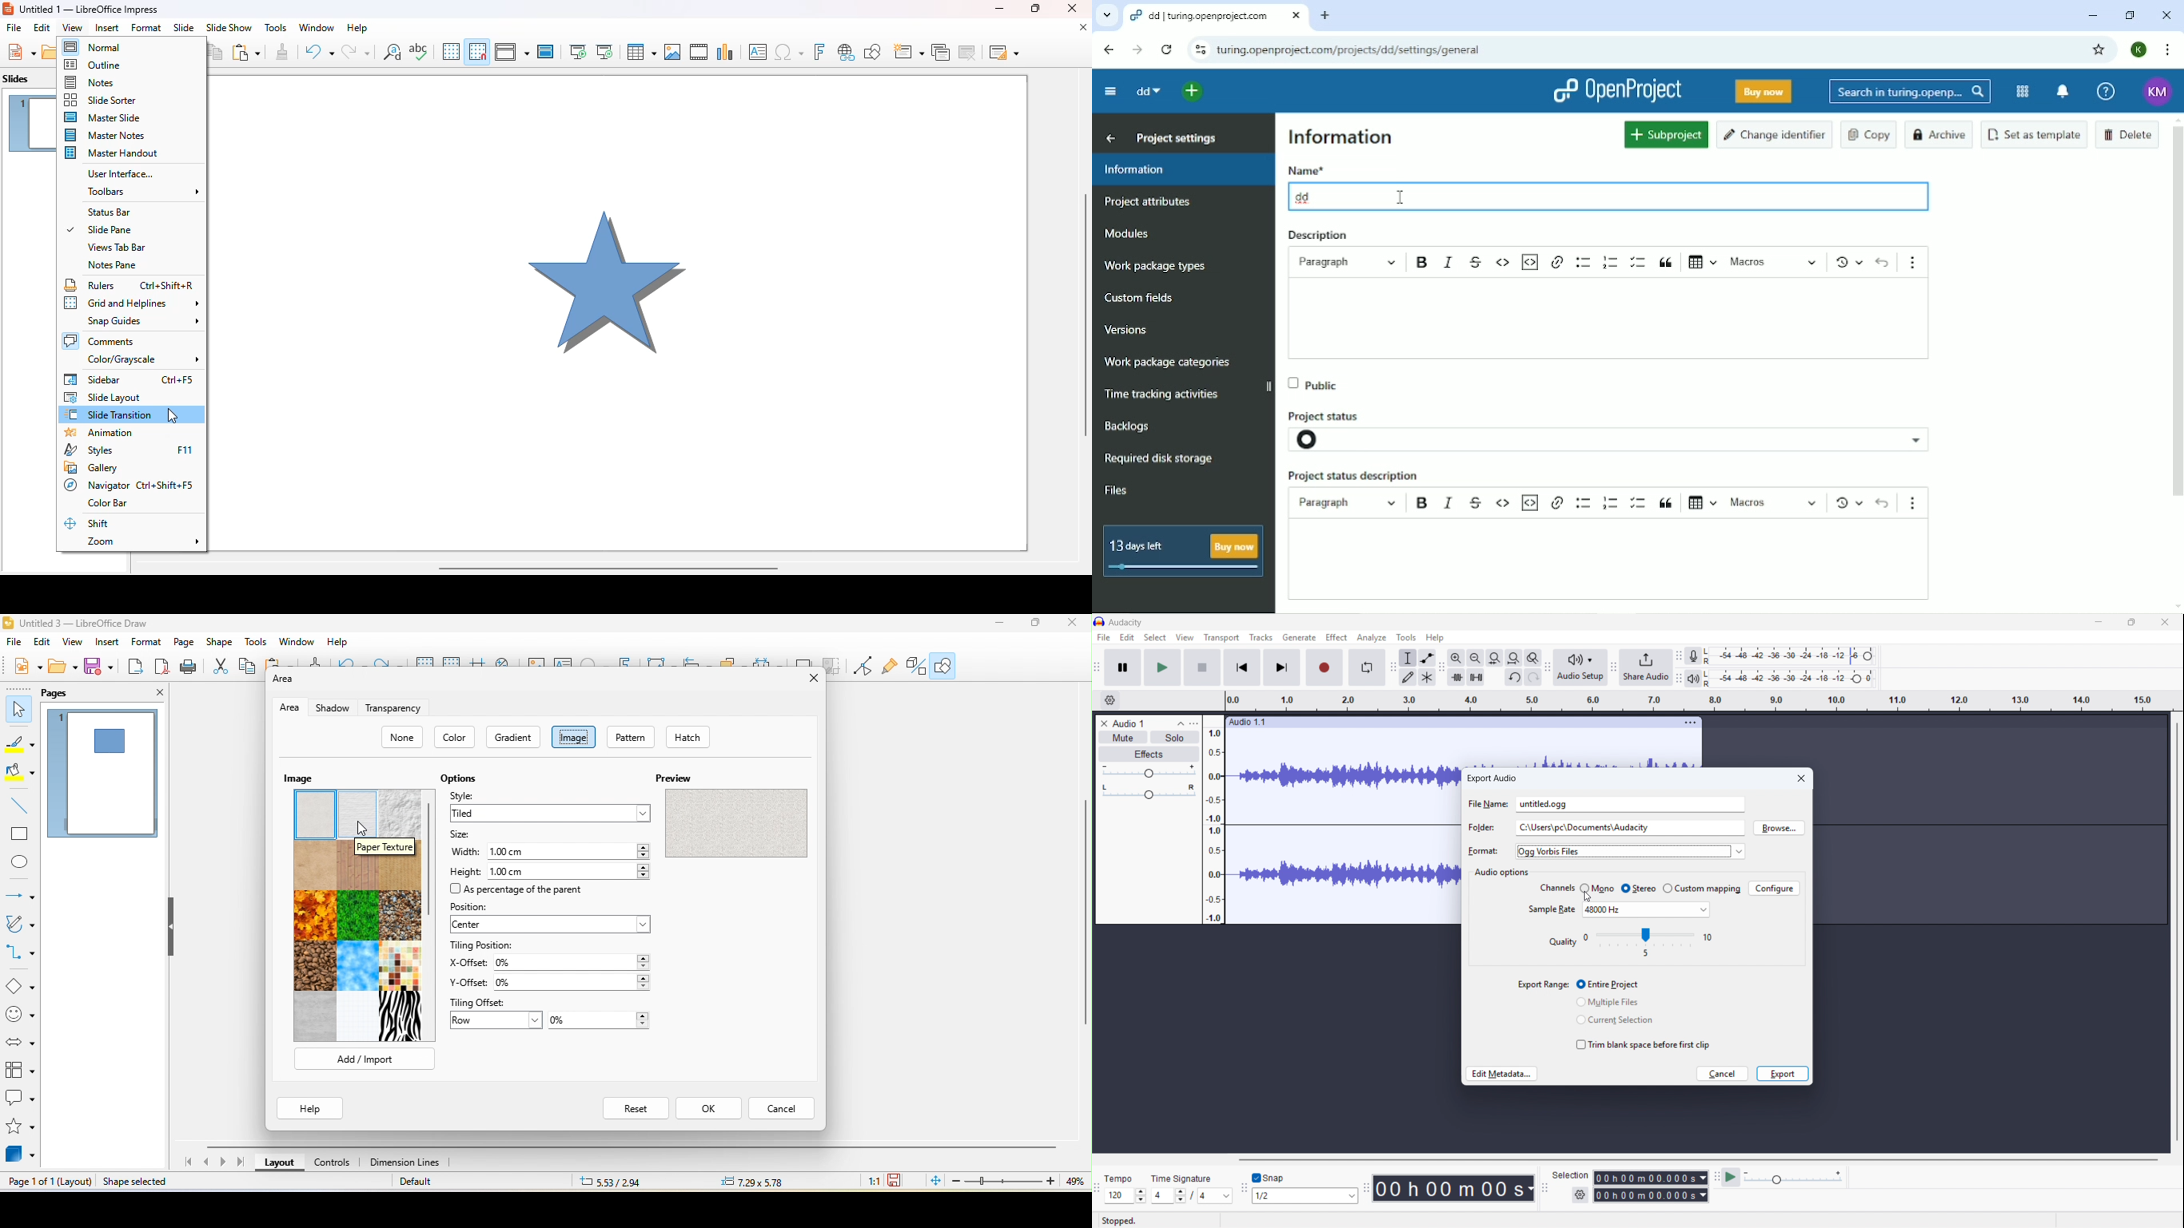 The image size is (2184, 1232). Describe the element at coordinates (141, 321) in the screenshot. I see `snap guides` at that location.